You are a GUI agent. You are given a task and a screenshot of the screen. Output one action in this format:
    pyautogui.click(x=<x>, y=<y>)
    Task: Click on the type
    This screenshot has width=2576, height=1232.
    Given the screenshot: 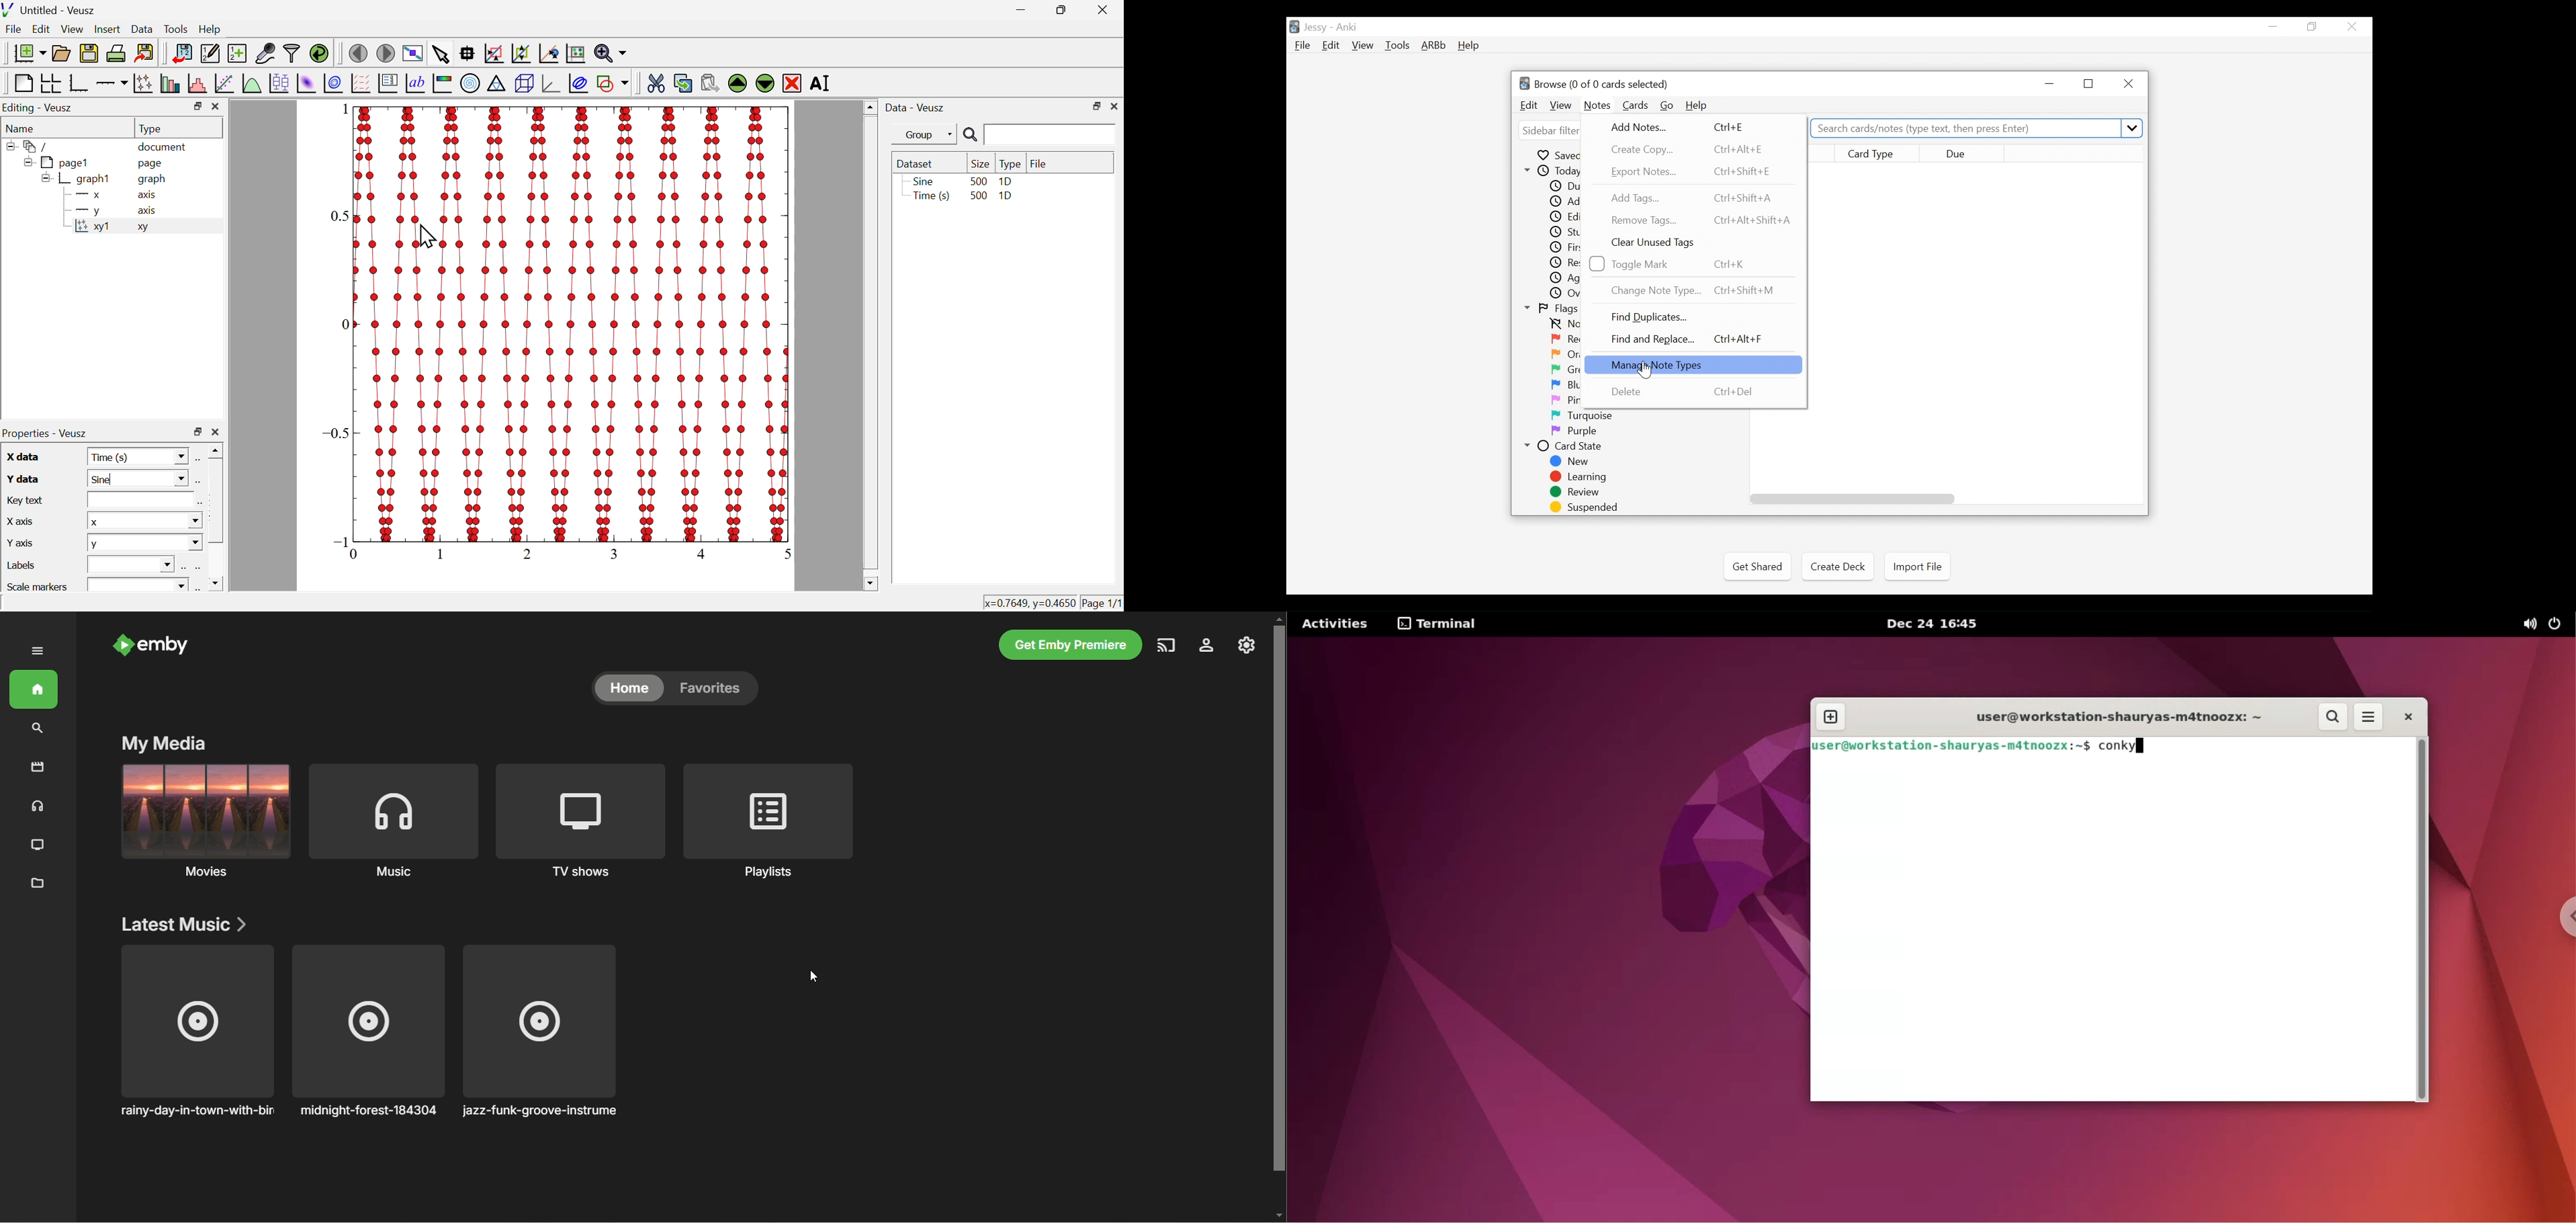 What is the action you would take?
    pyautogui.click(x=152, y=128)
    